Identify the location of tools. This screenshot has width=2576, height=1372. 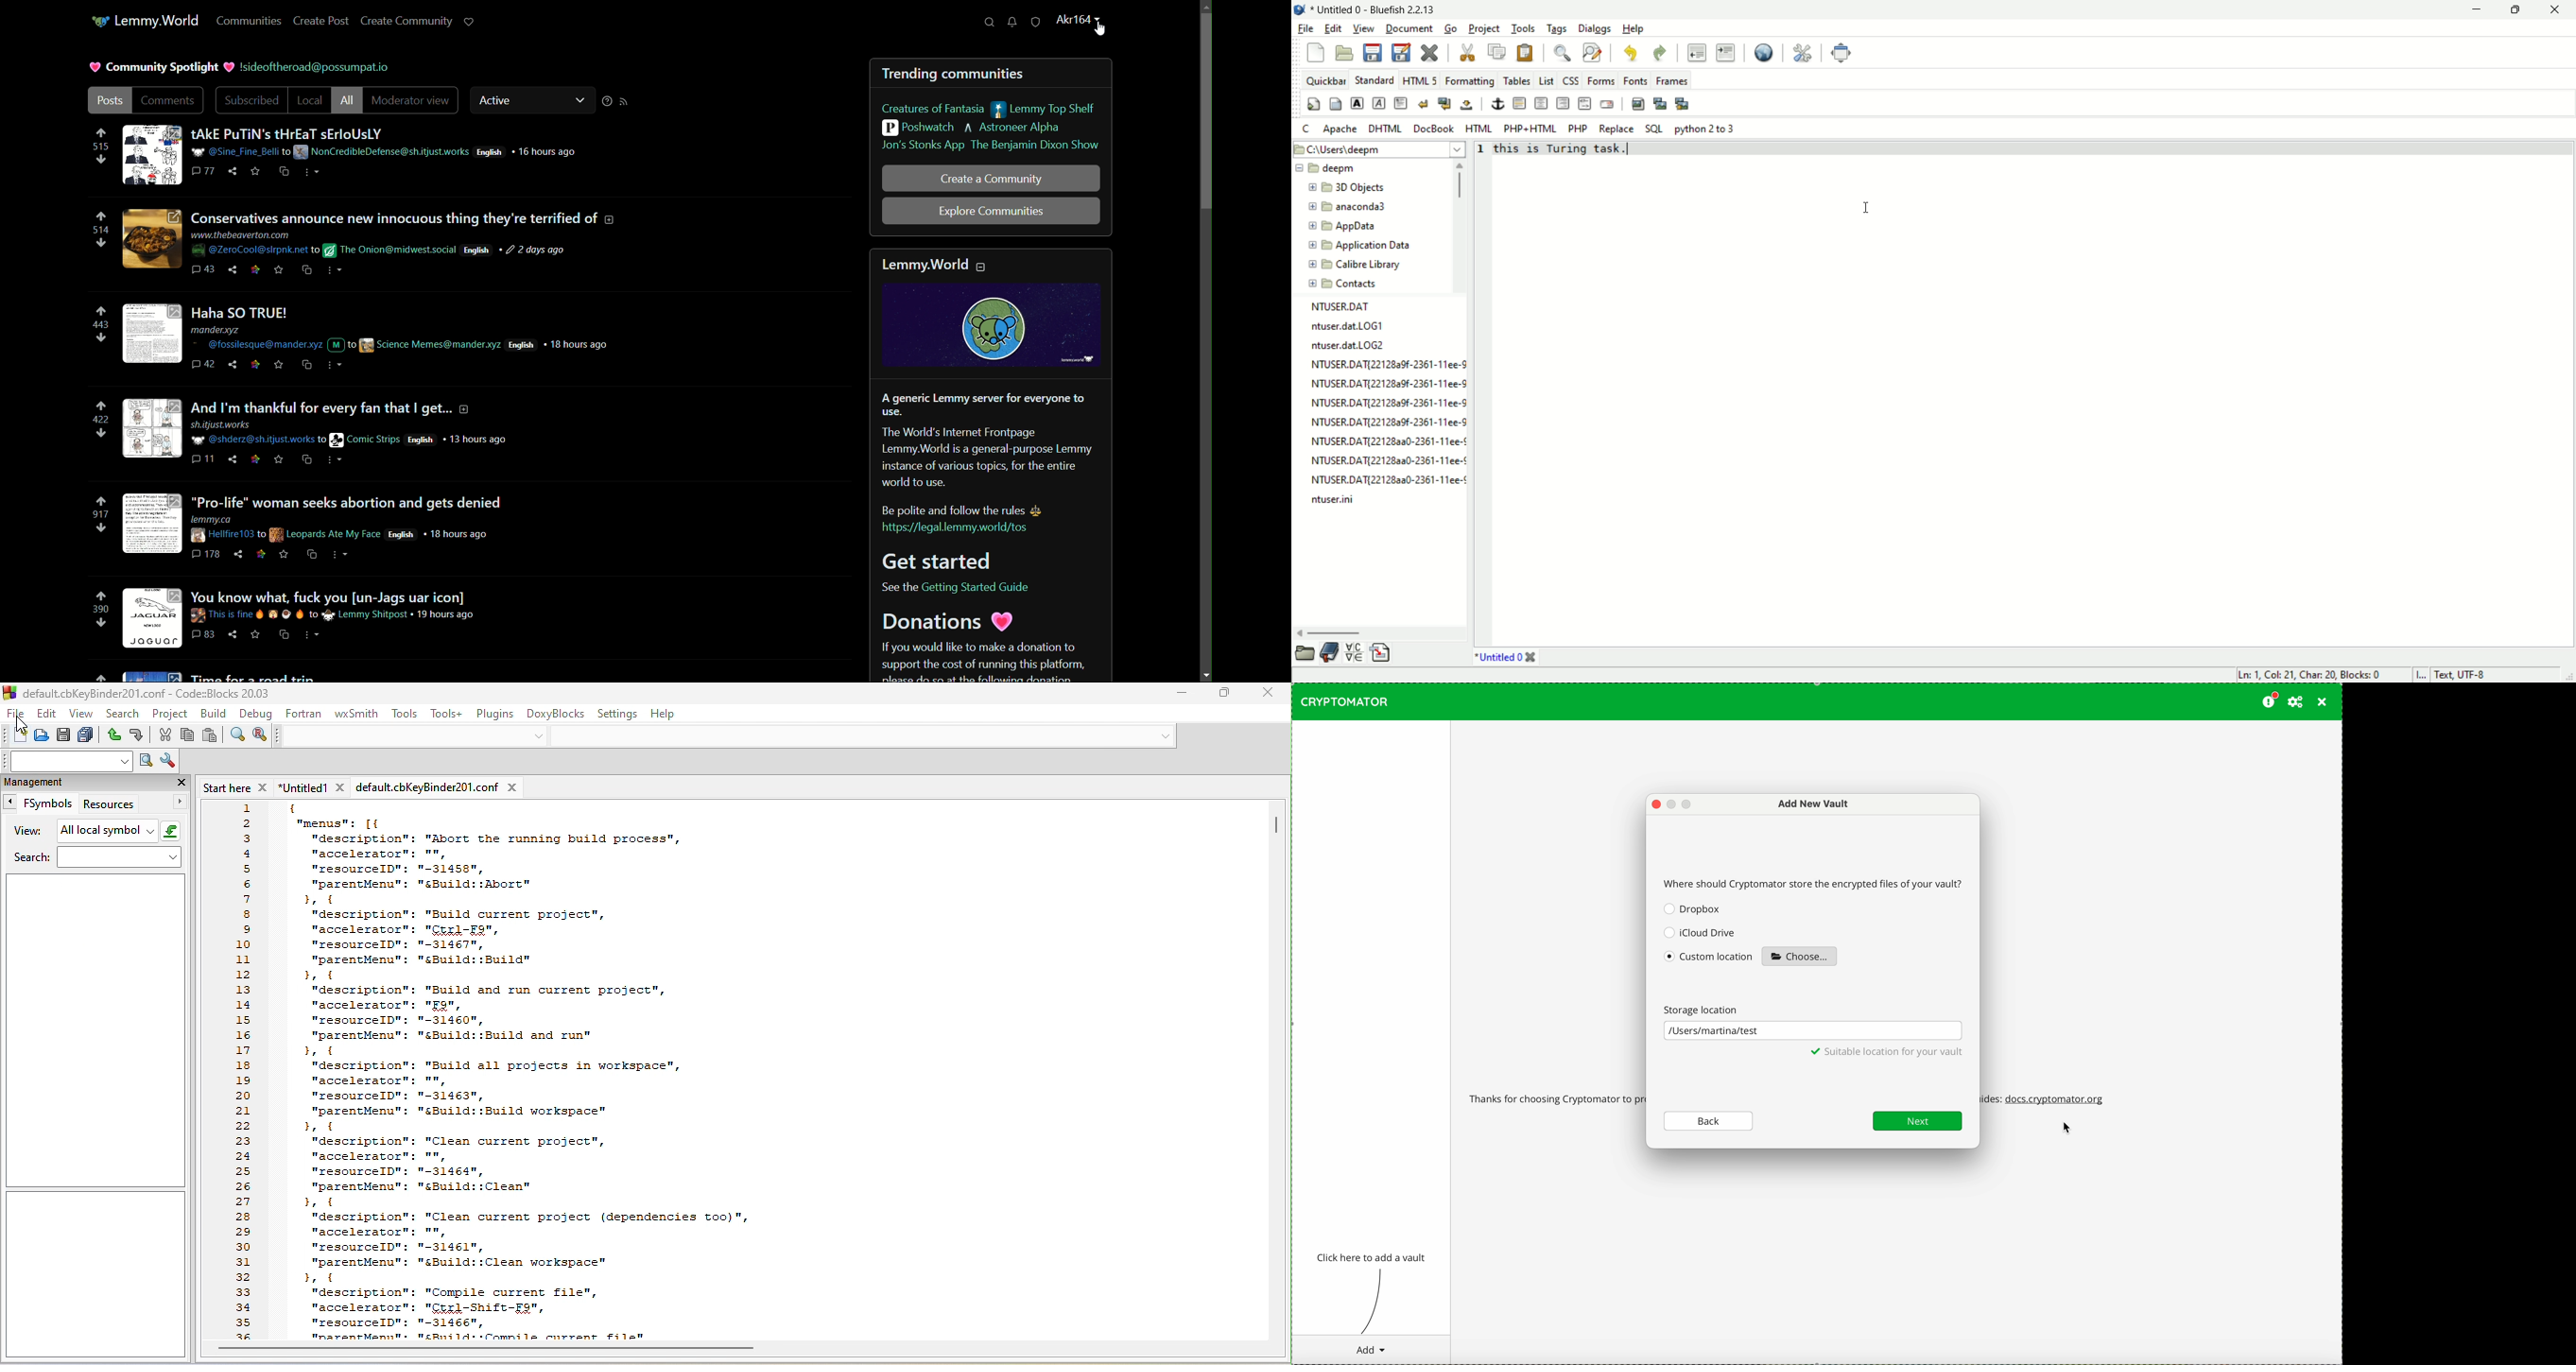
(405, 714).